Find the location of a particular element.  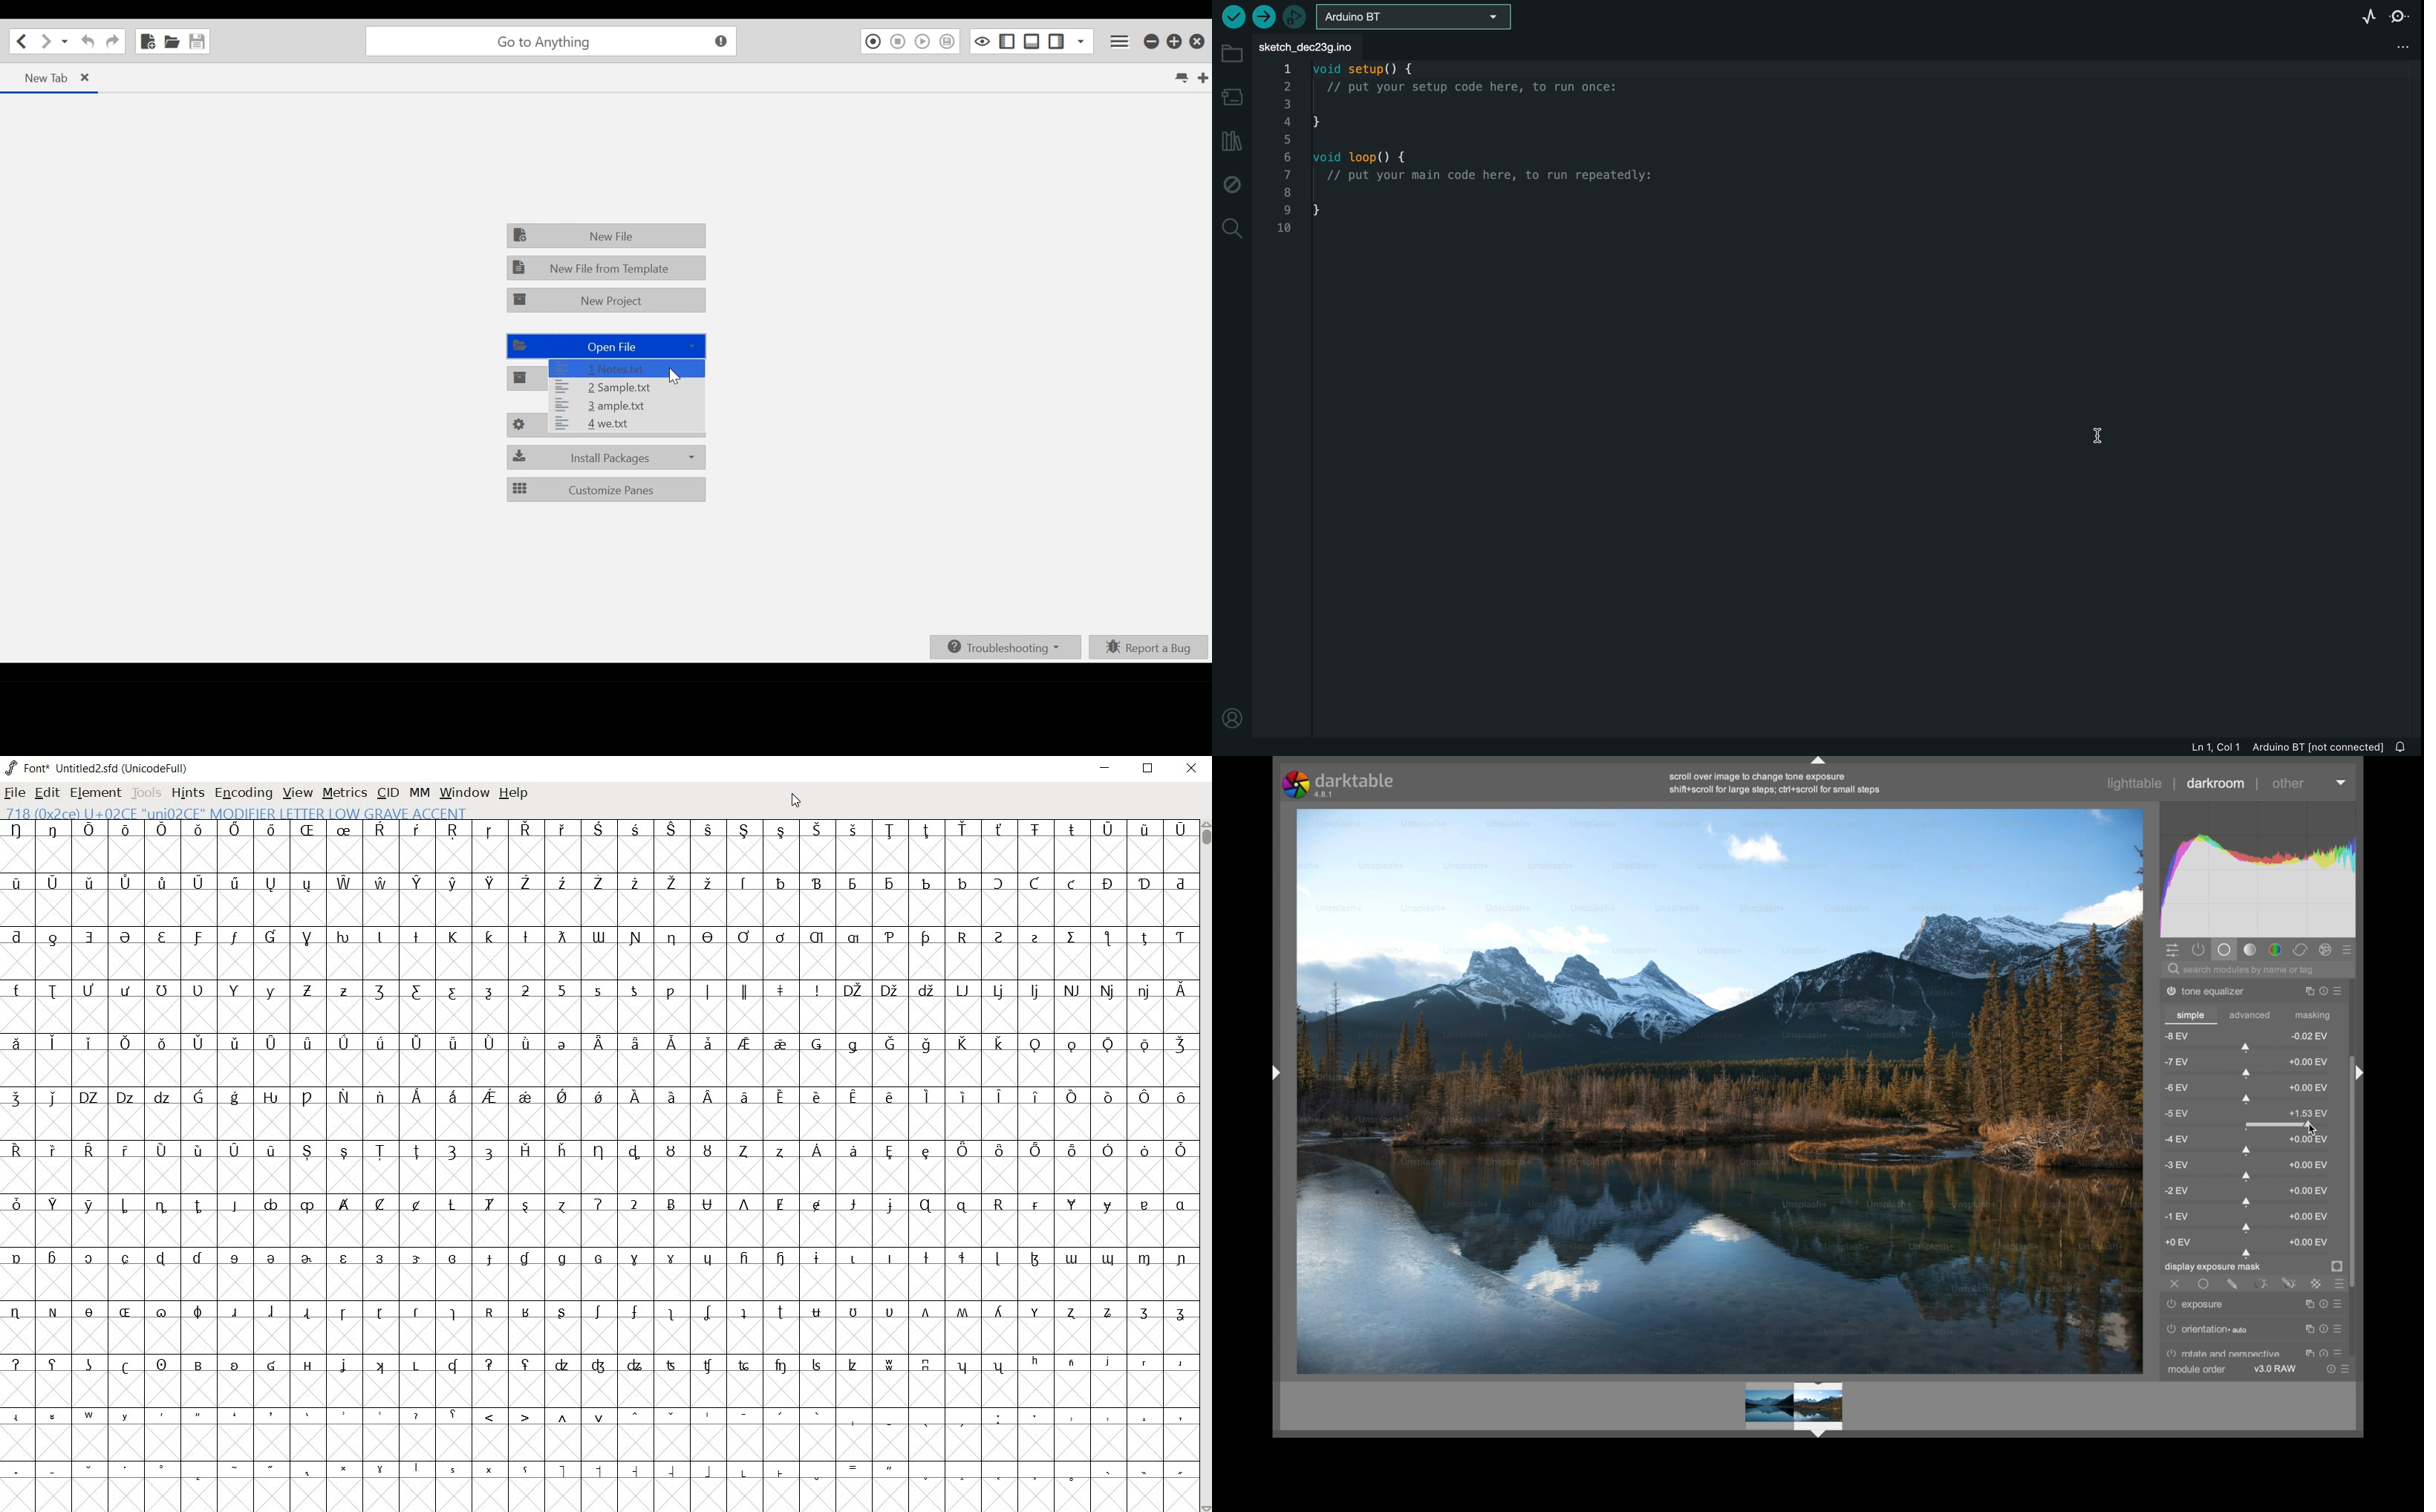

search is located at coordinates (1231, 229).